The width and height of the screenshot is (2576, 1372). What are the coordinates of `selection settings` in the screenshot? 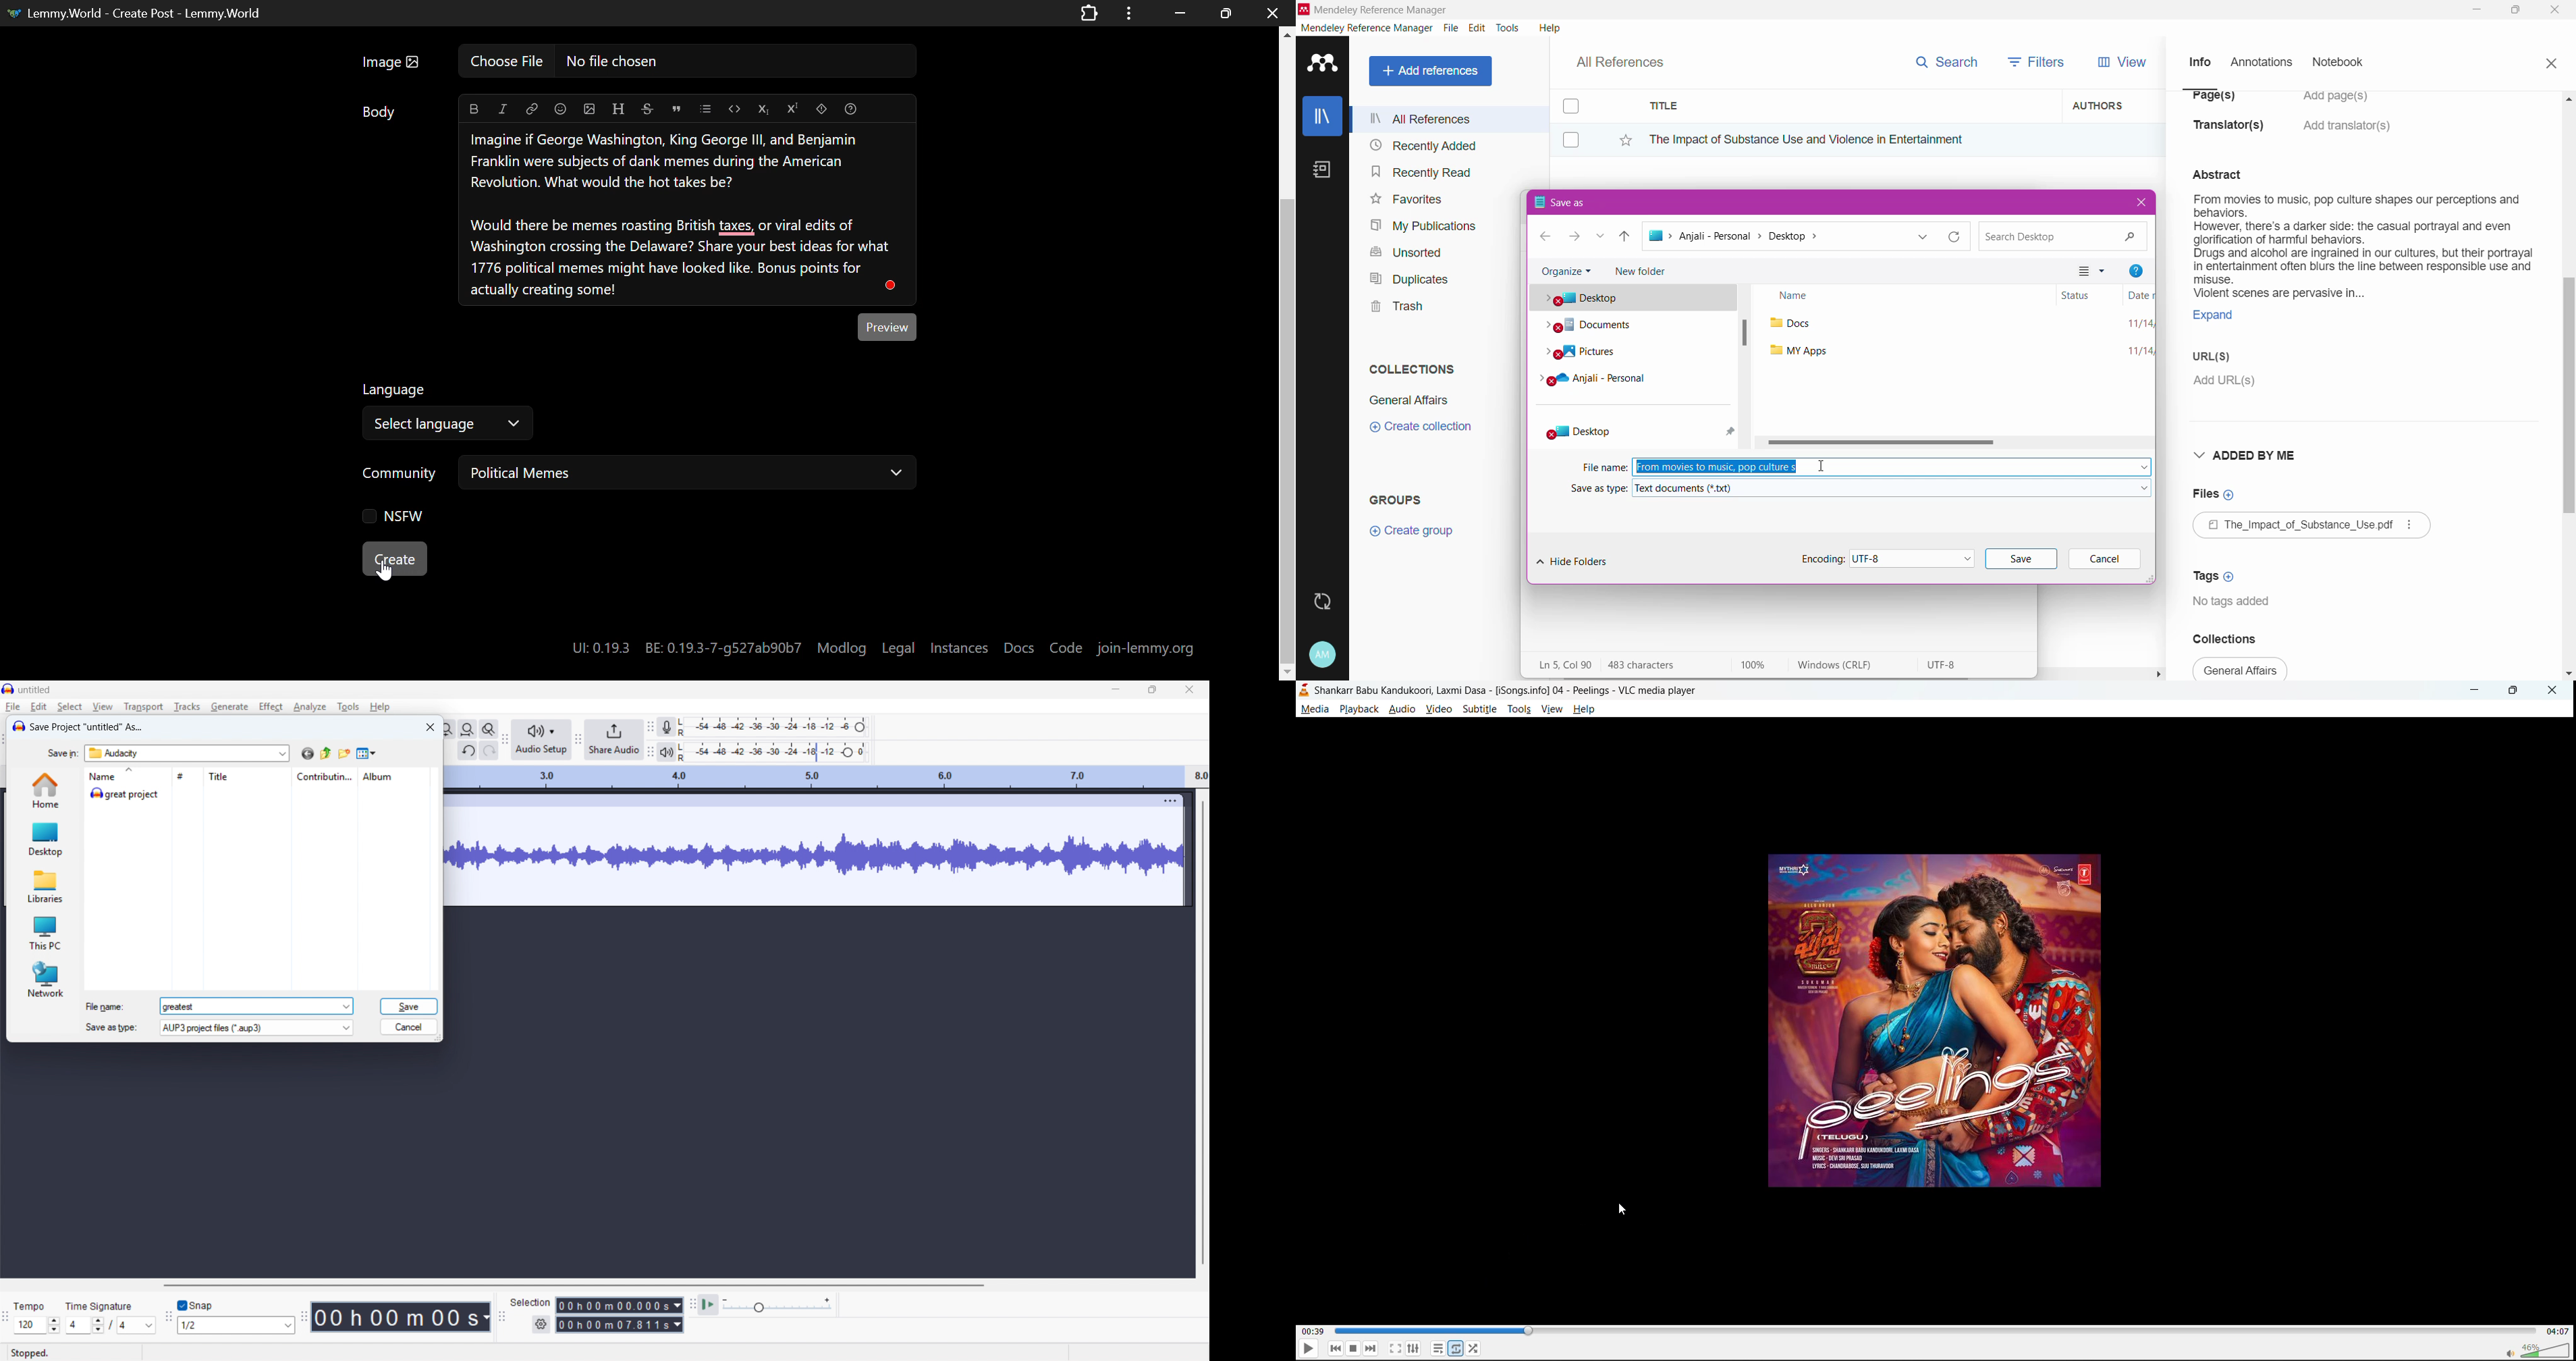 It's located at (540, 1326).